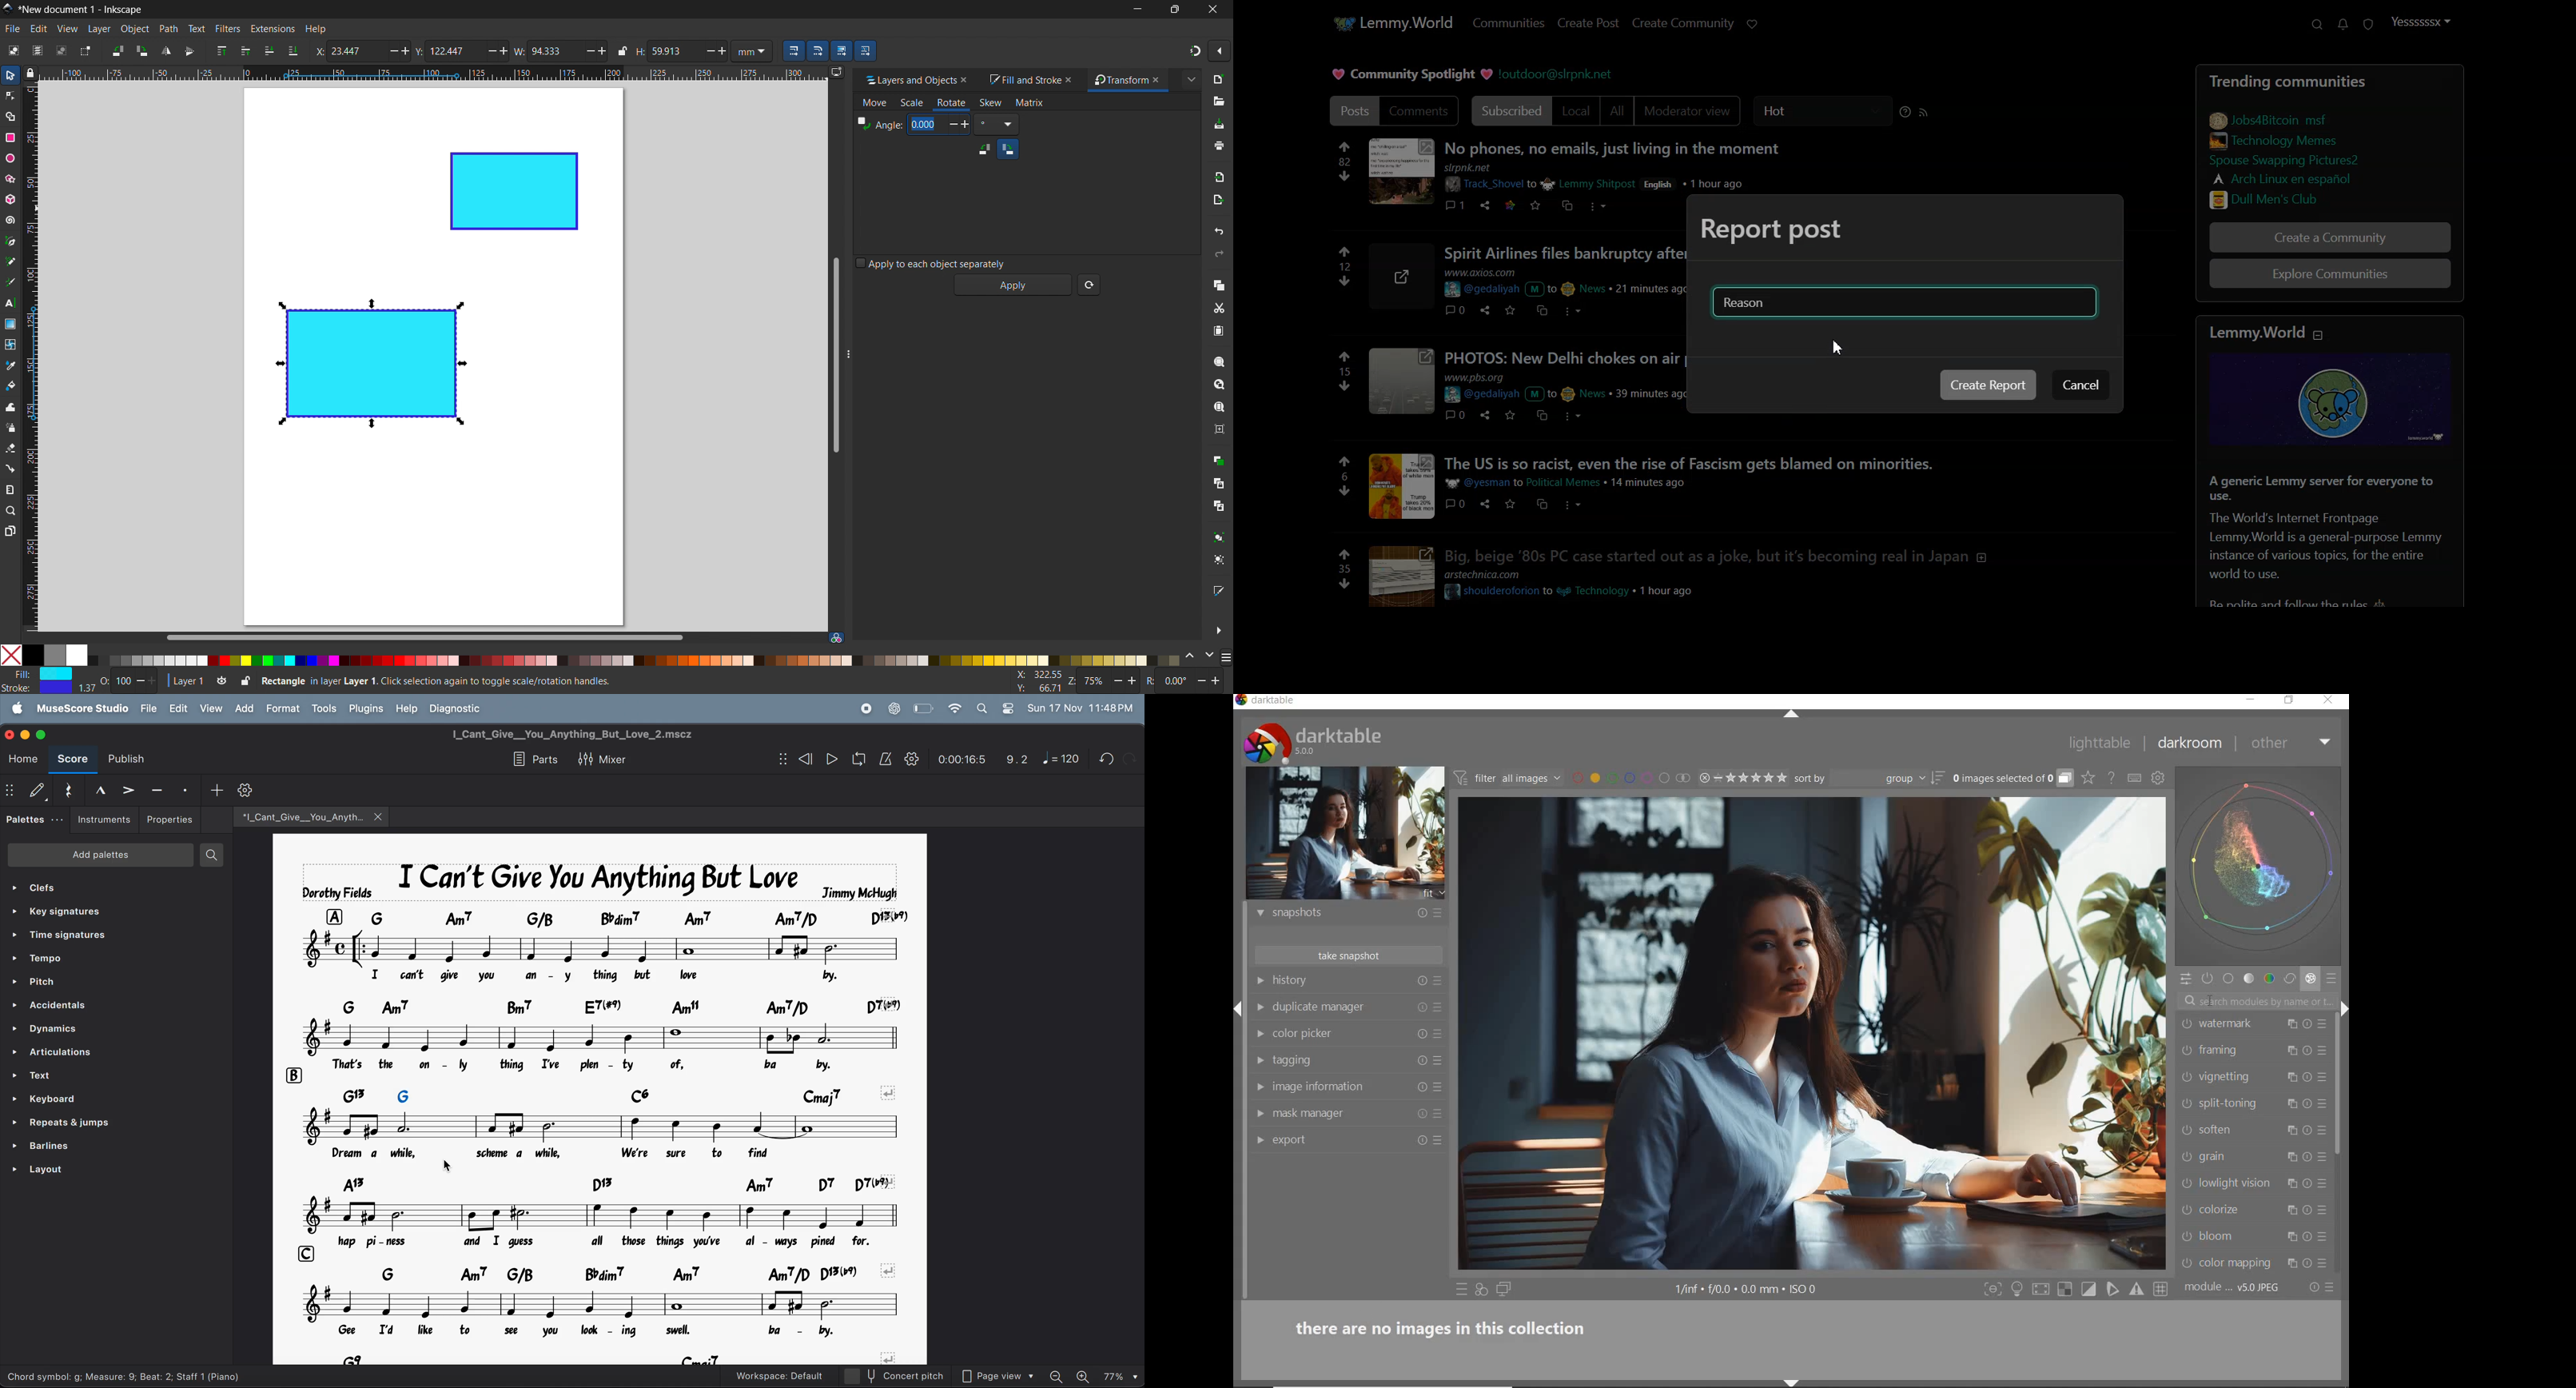 This screenshot has width=2576, height=1400. I want to click on palettes, so click(35, 818).